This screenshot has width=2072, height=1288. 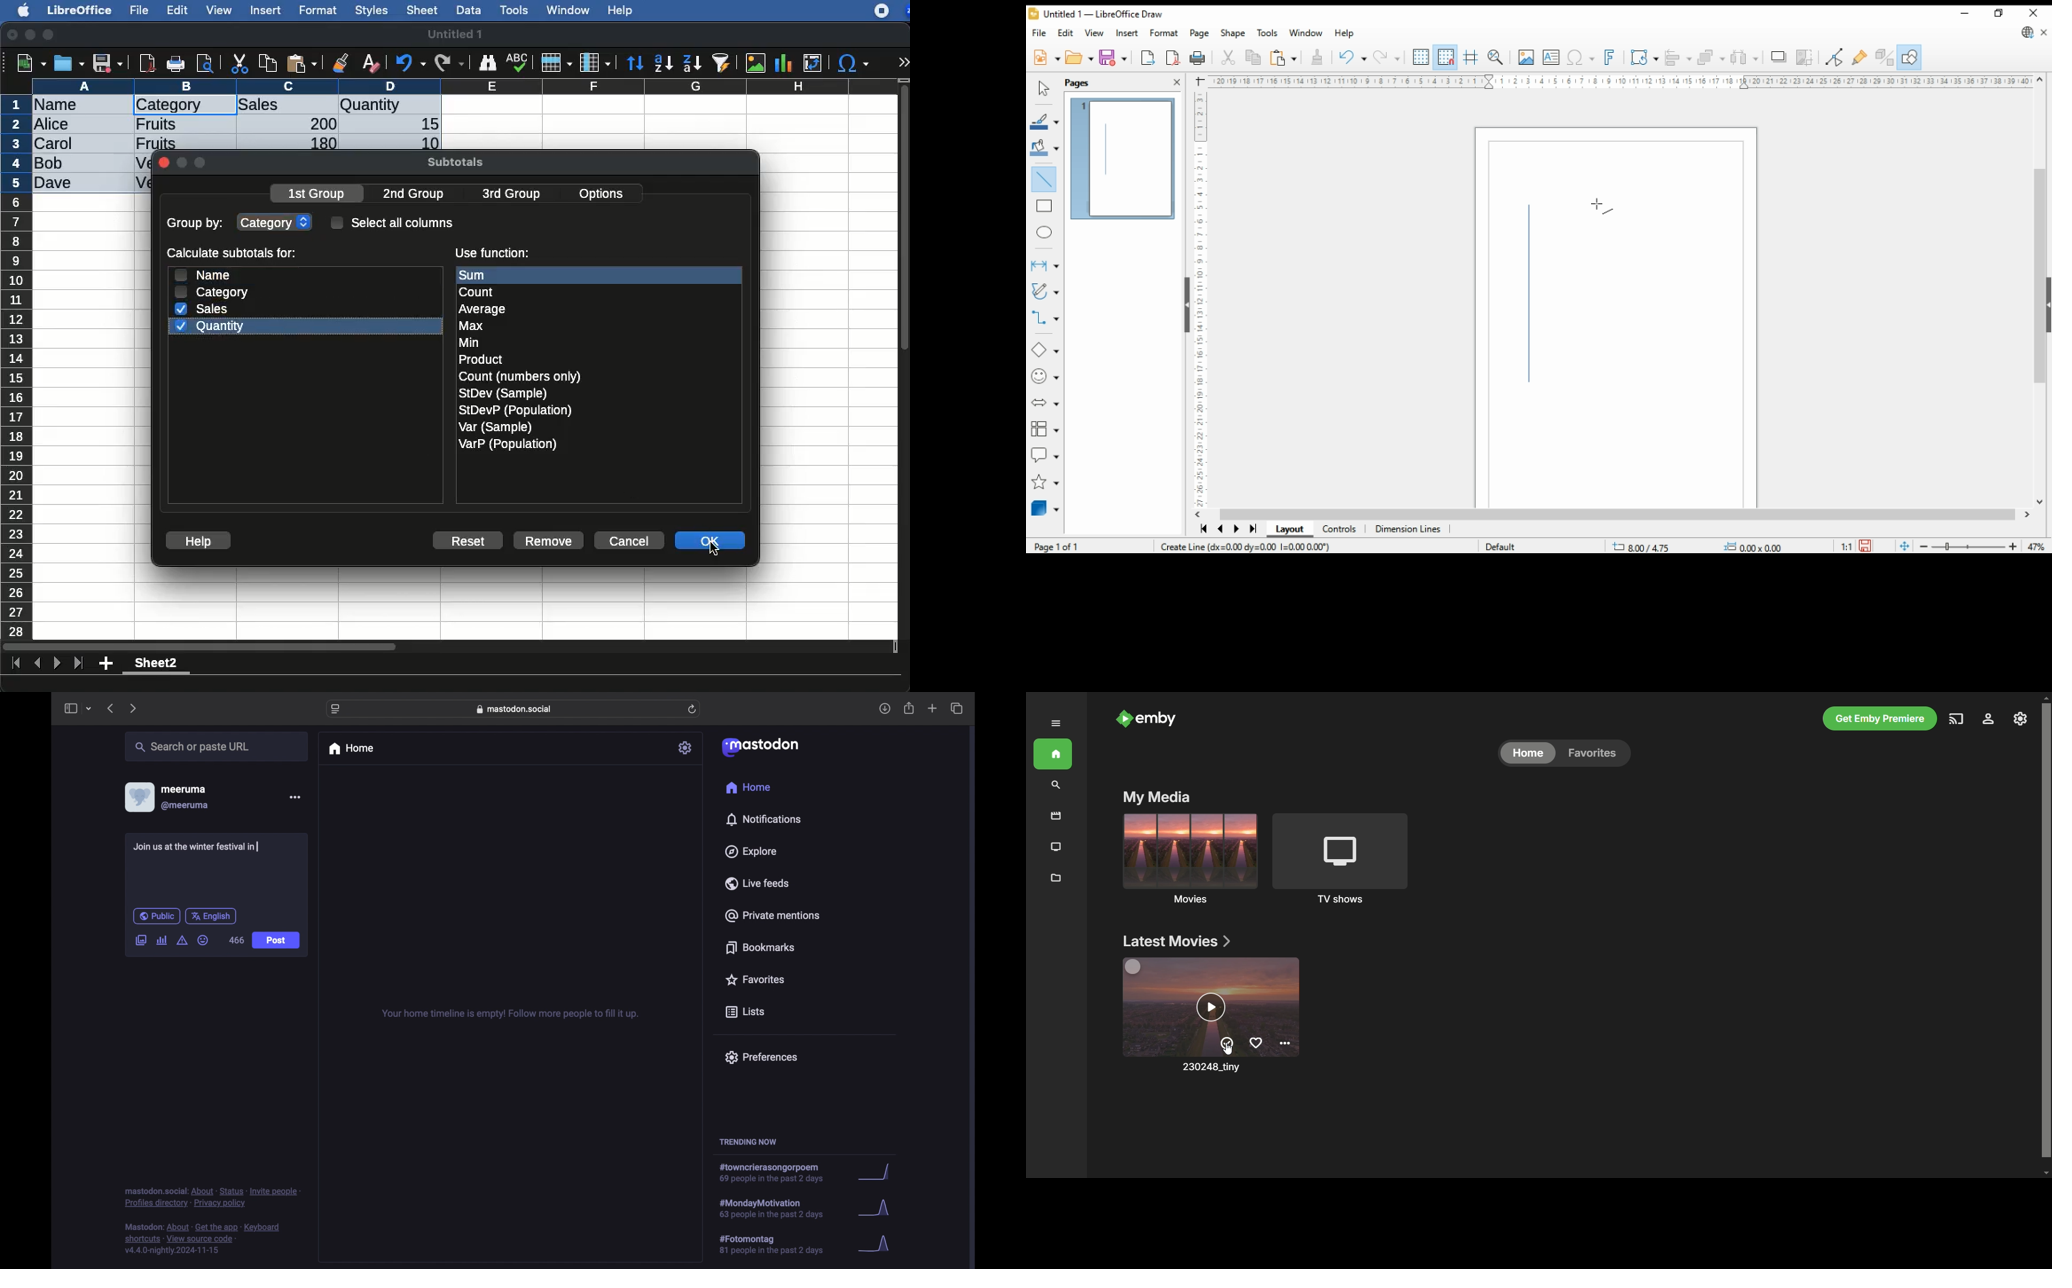 I want to click on fill color, so click(x=1044, y=147).